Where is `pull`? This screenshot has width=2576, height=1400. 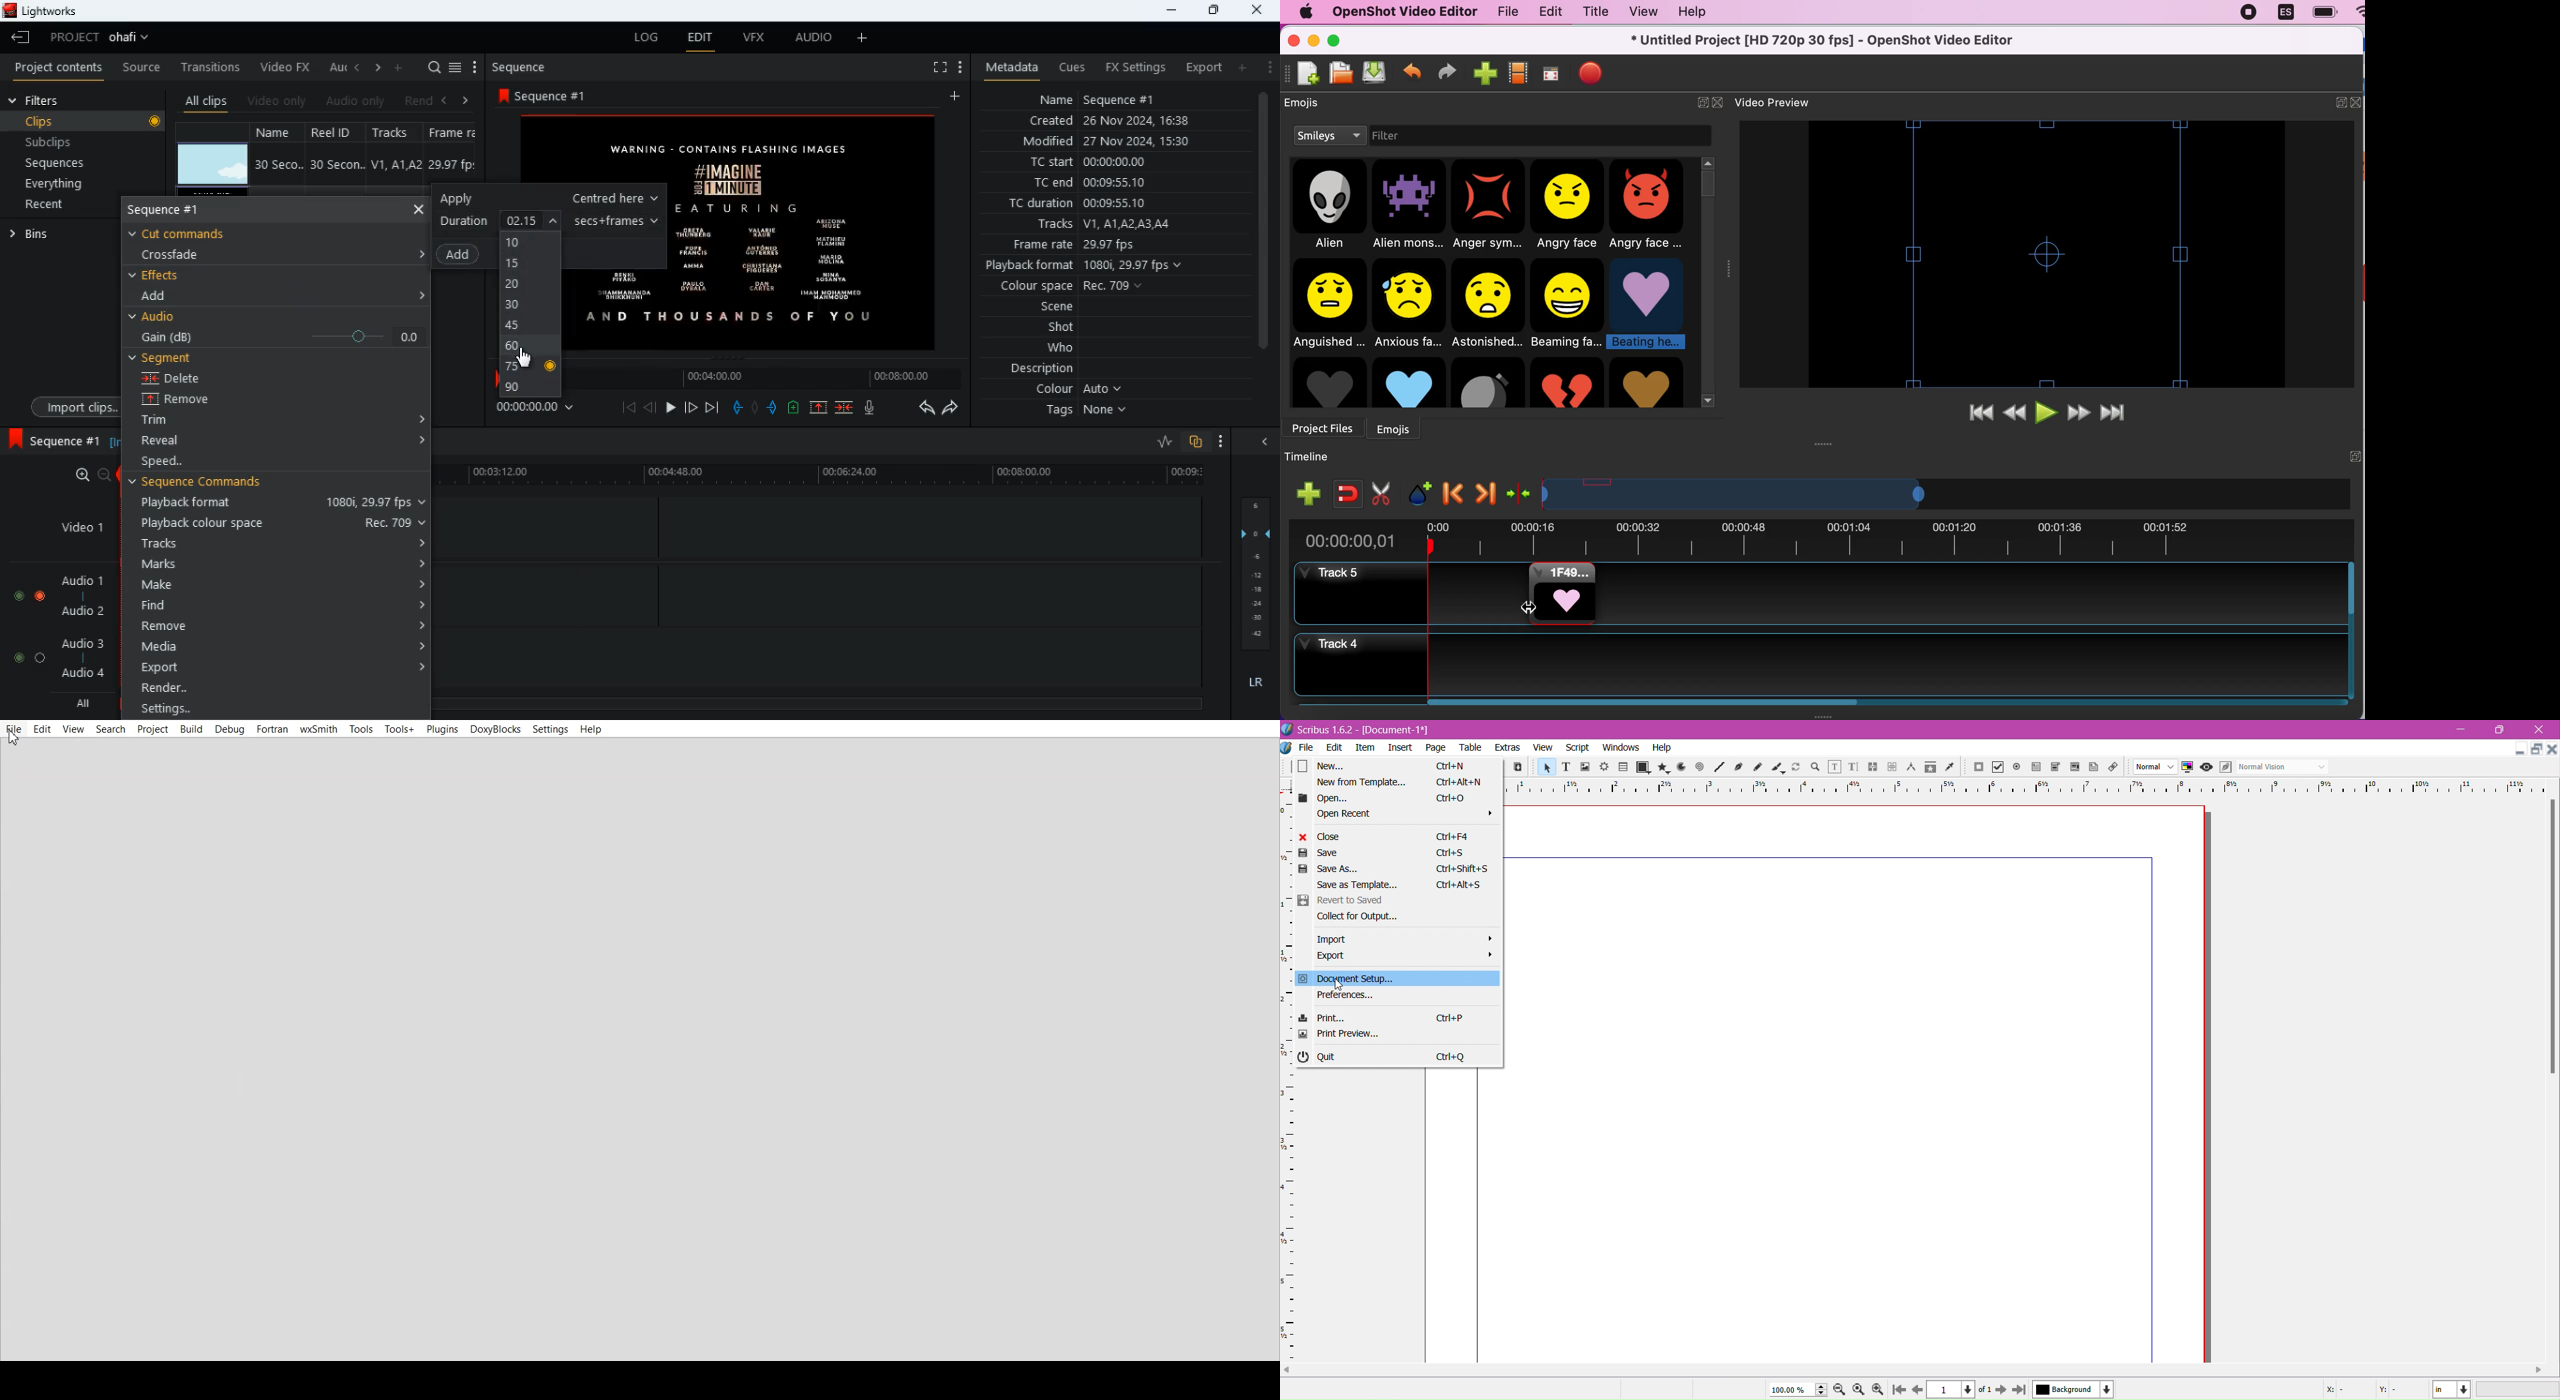 pull is located at coordinates (737, 407).